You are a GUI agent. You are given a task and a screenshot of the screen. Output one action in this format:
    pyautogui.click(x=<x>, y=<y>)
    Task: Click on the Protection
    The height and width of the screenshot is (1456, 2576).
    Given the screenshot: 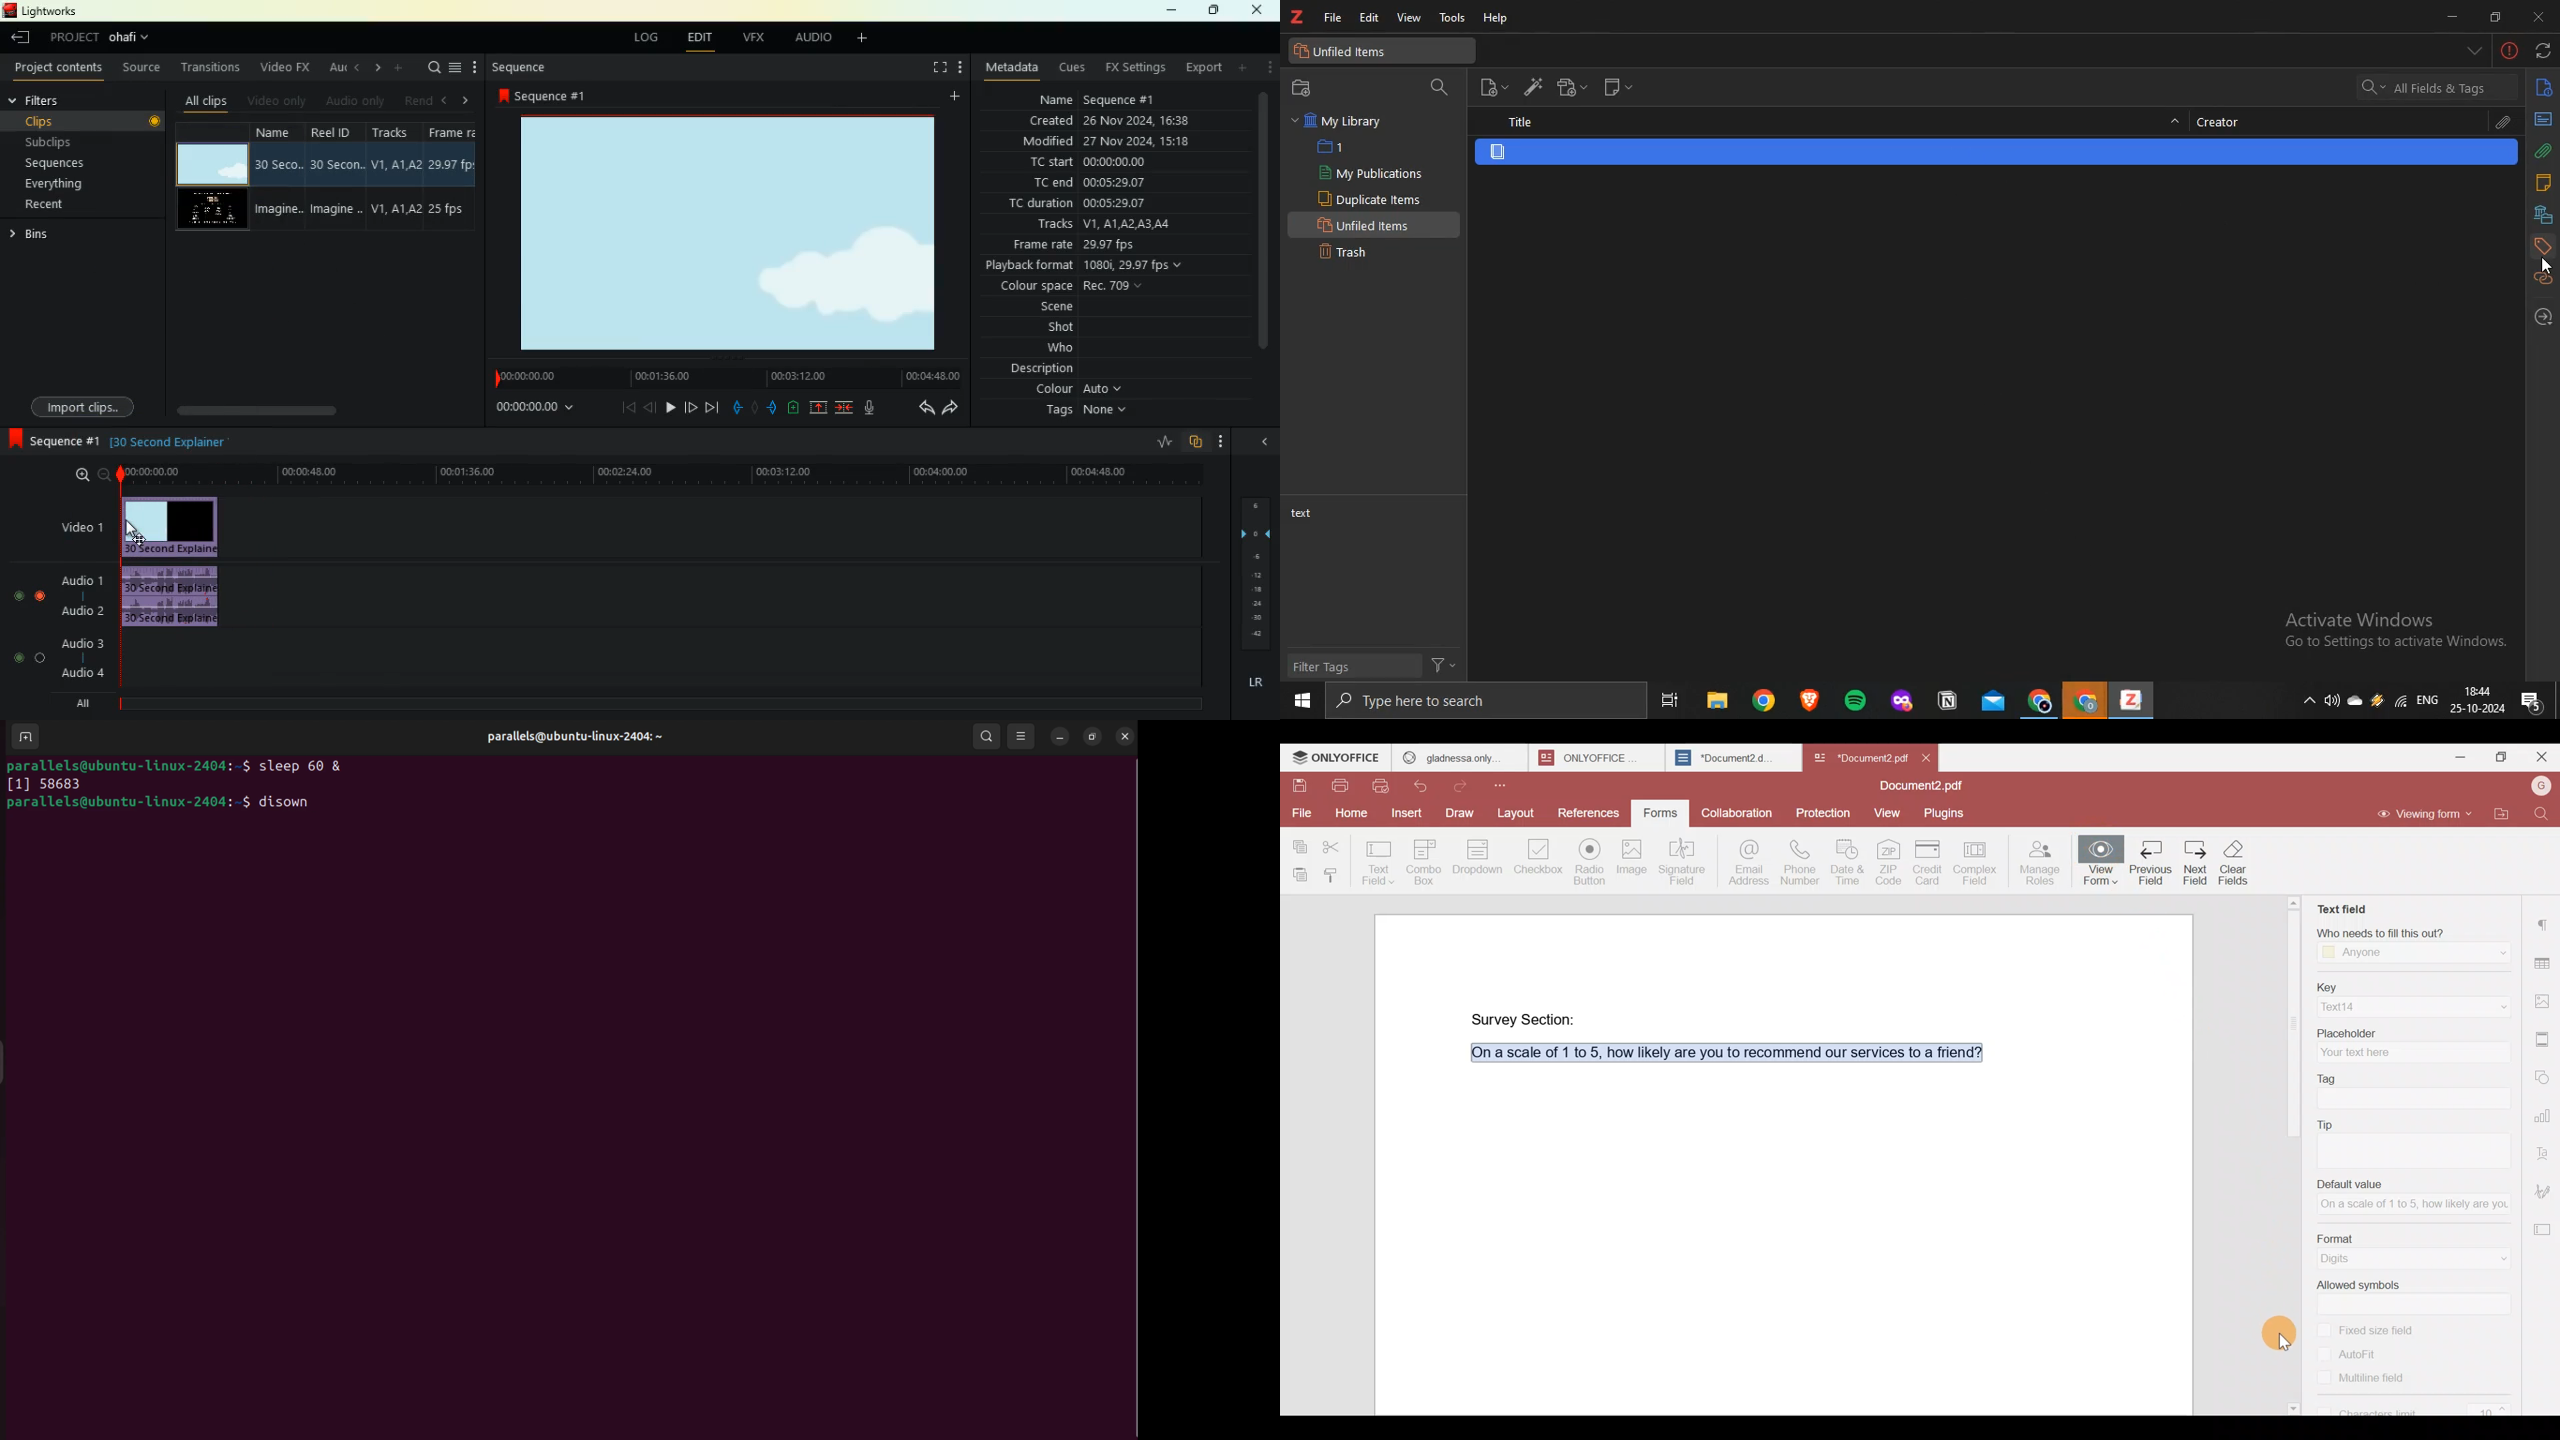 What is the action you would take?
    pyautogui.click(x=1824, y=811)
    